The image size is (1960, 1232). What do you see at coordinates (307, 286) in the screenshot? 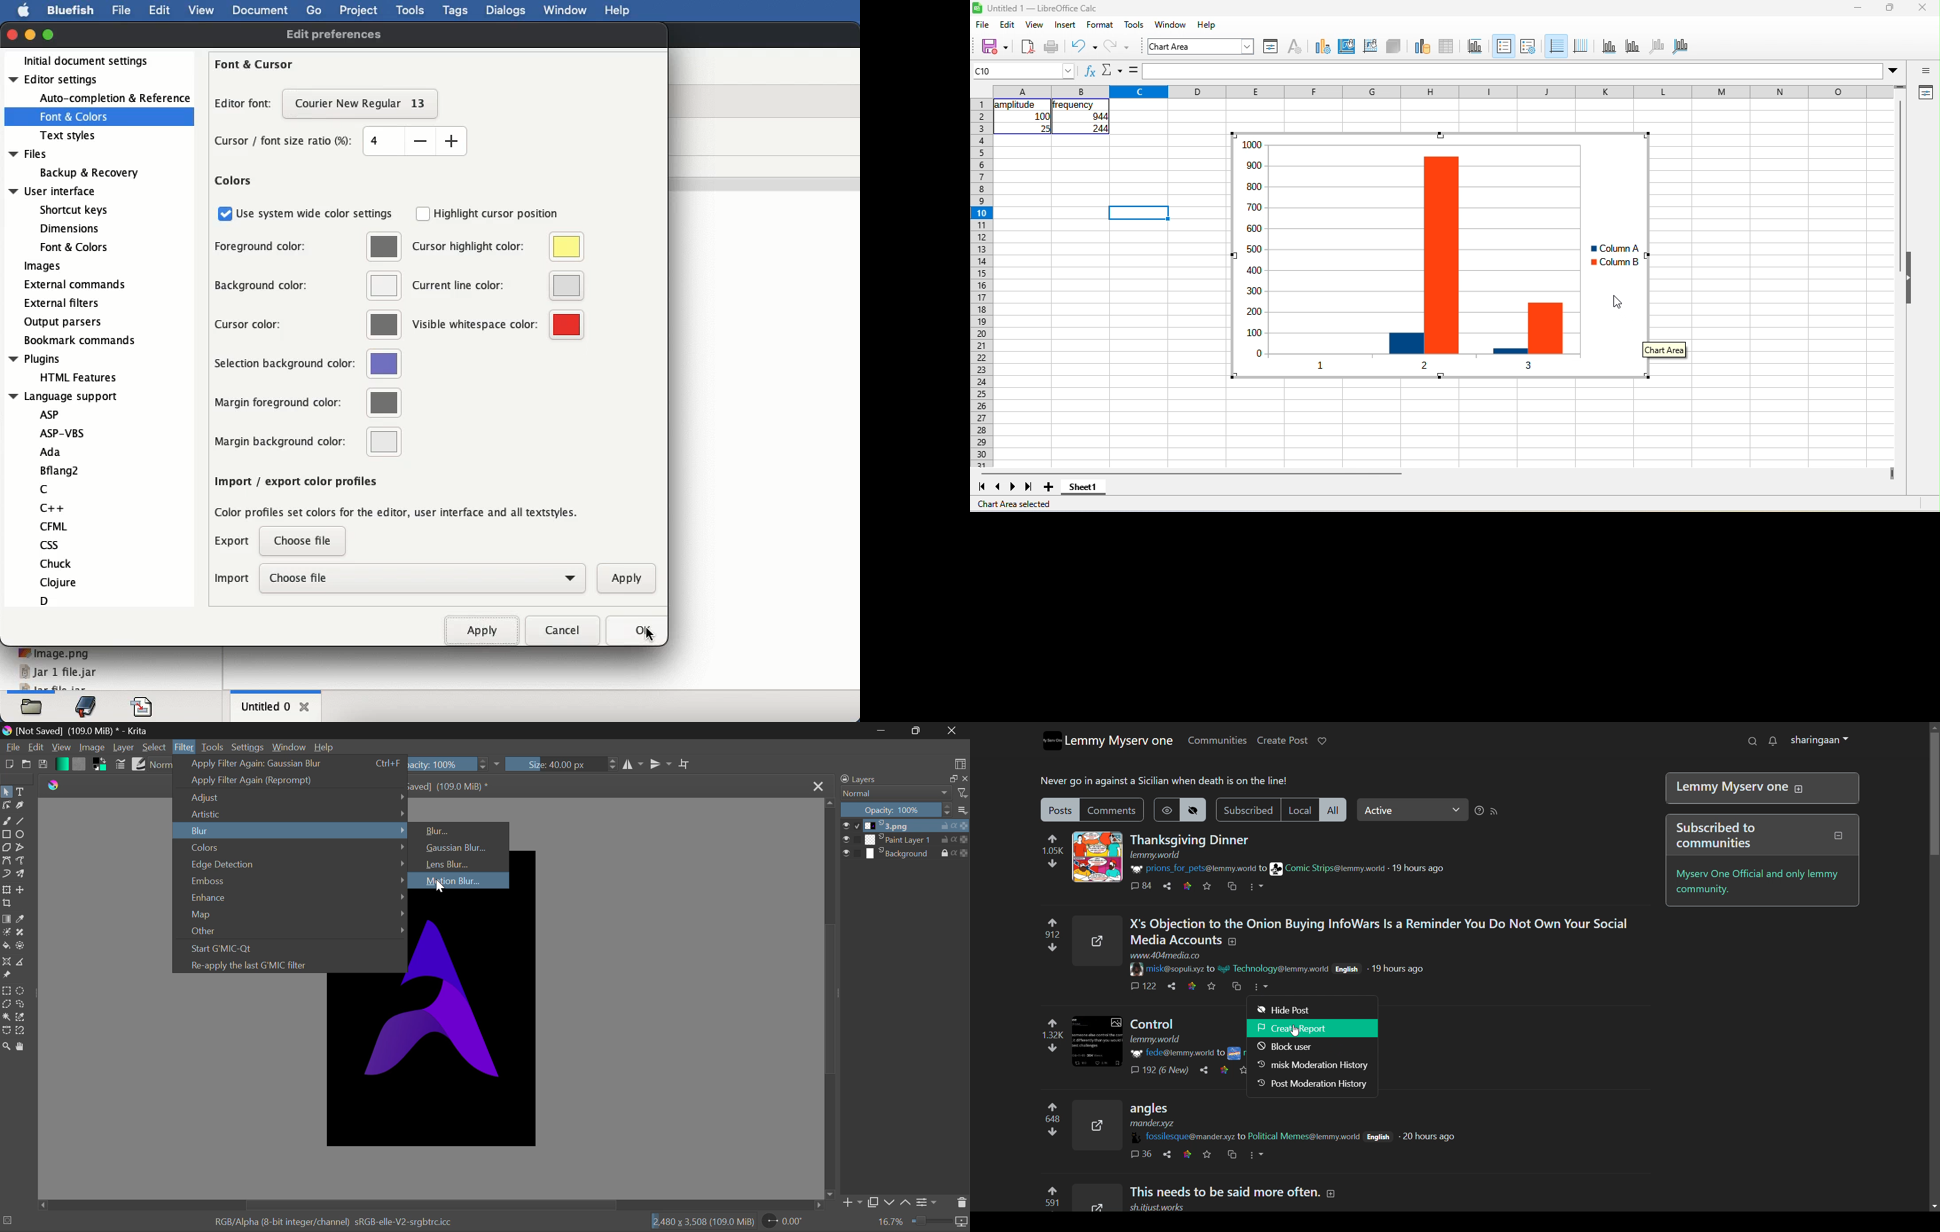
I see `background color` at bounding box center [307, 286].